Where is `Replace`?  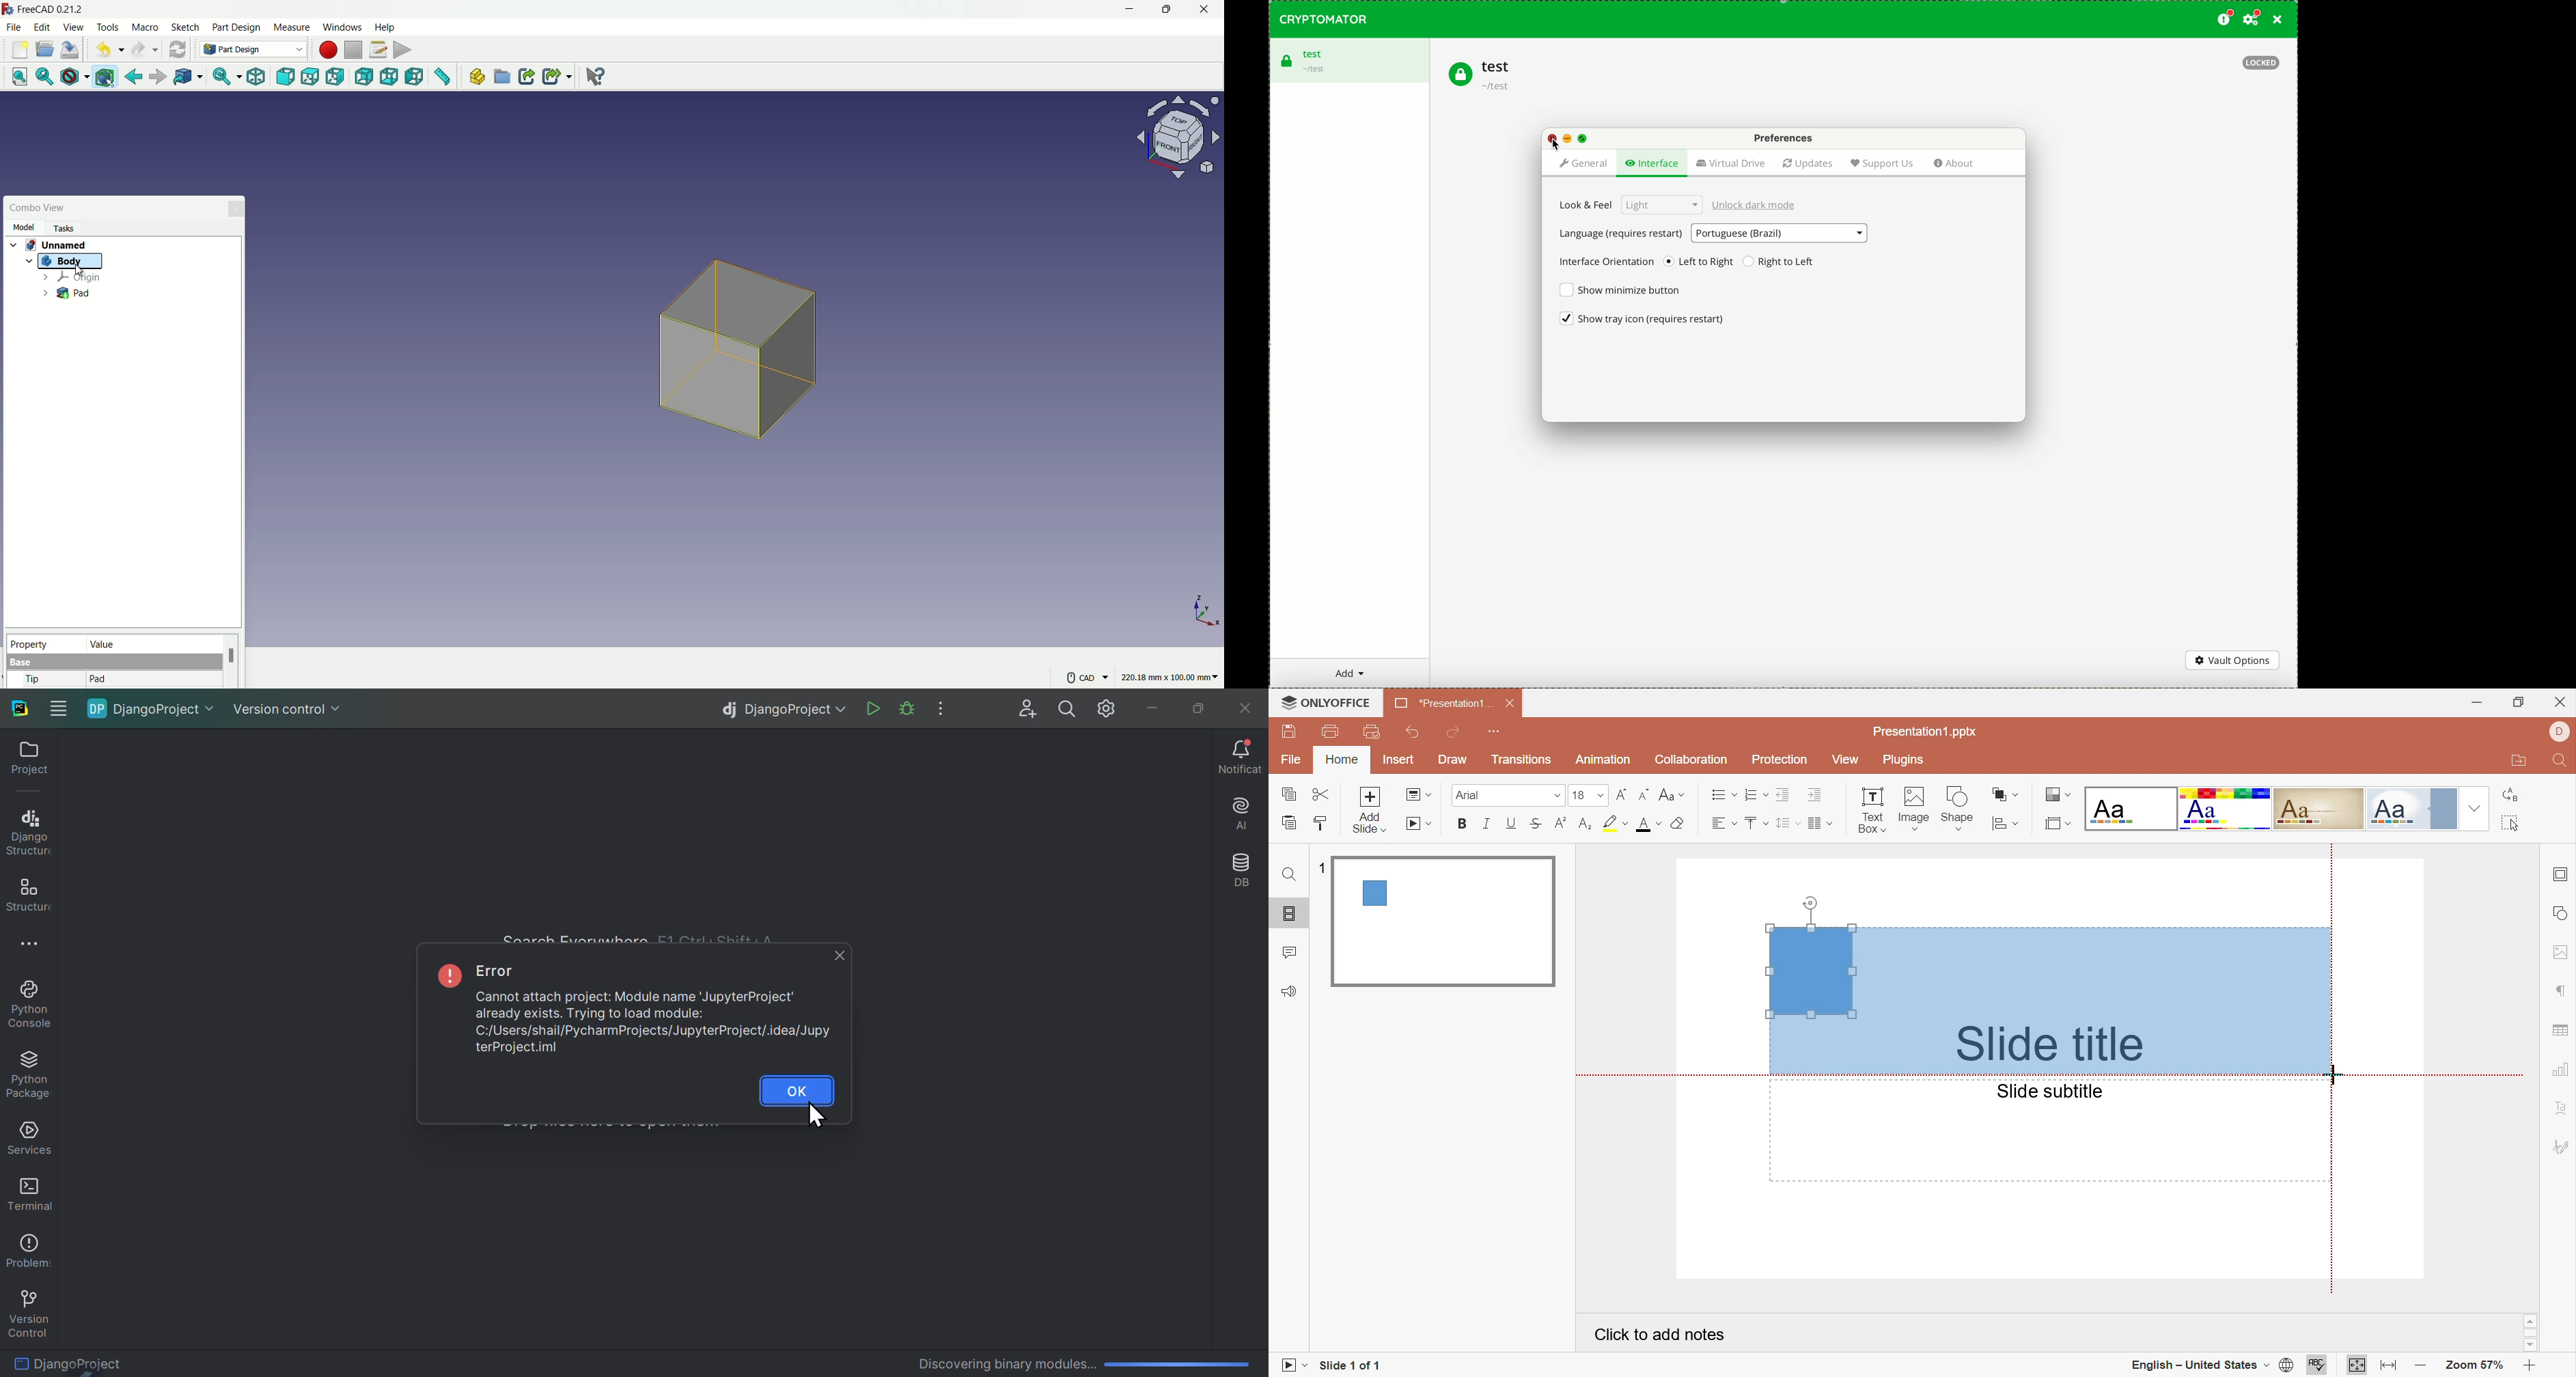
Replace is located at coordinates (2513, 794).